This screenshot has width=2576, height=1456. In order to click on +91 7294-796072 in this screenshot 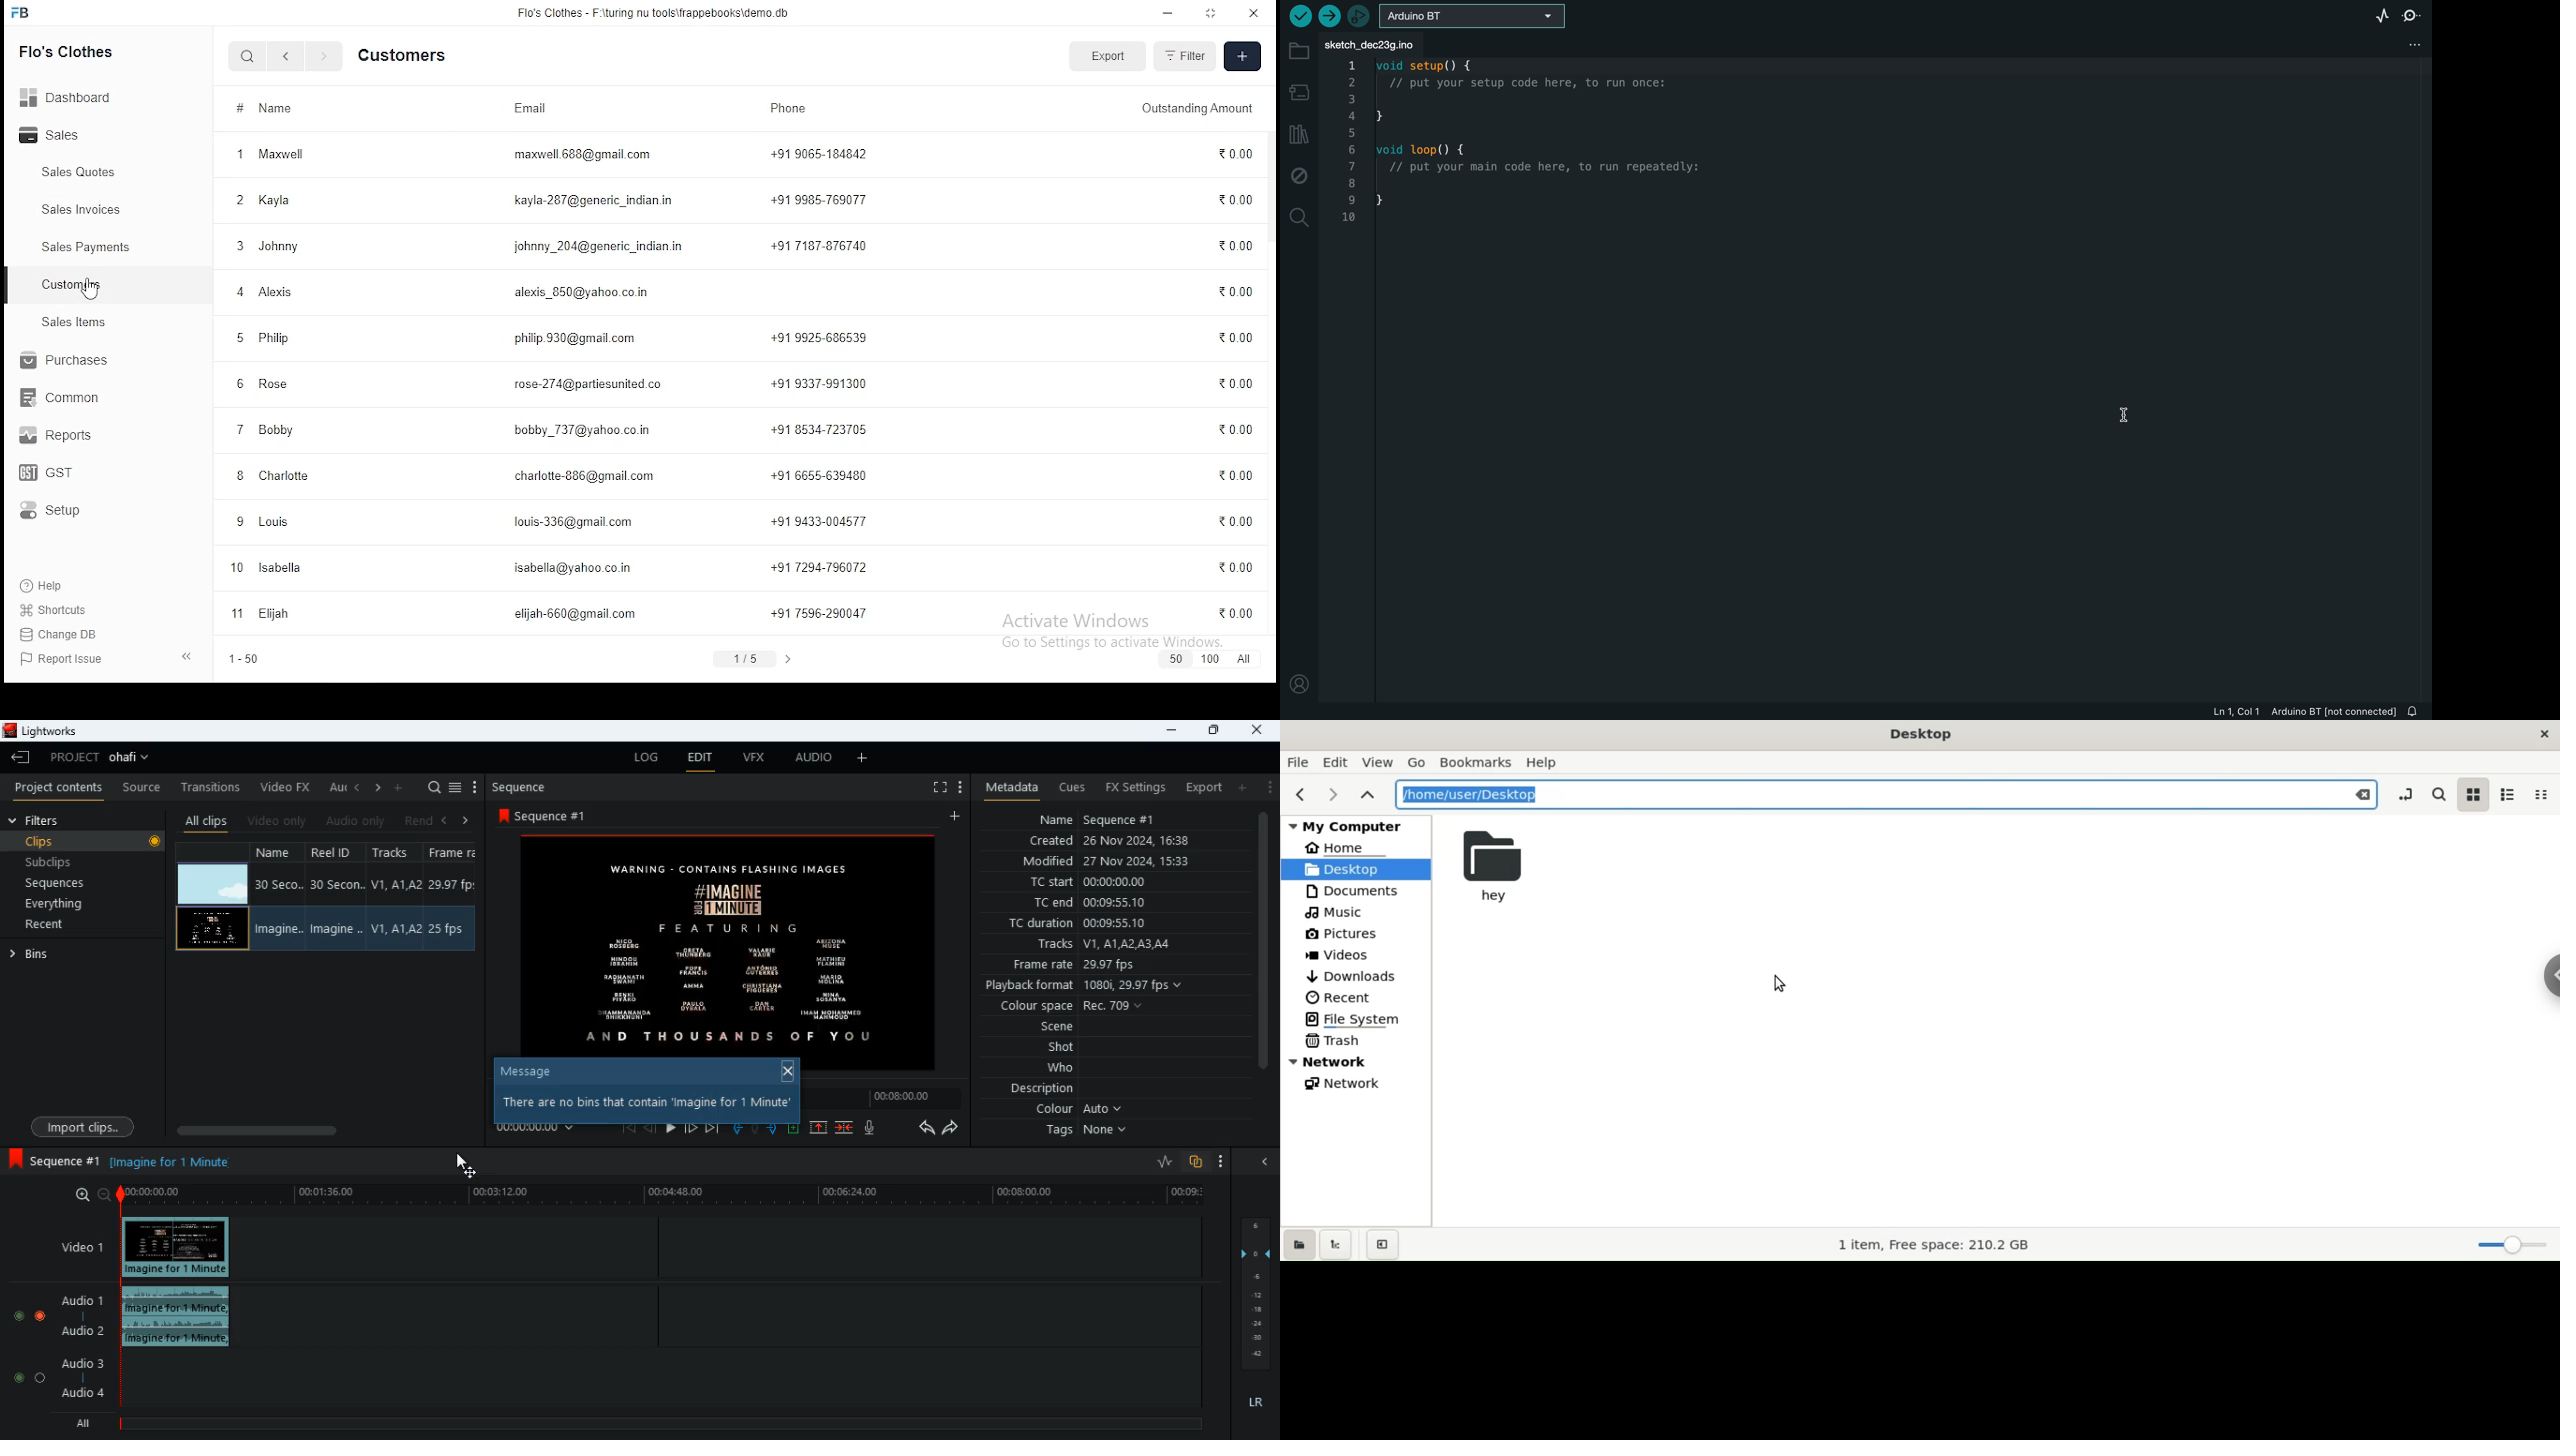, I will do `click(819, 567)`.